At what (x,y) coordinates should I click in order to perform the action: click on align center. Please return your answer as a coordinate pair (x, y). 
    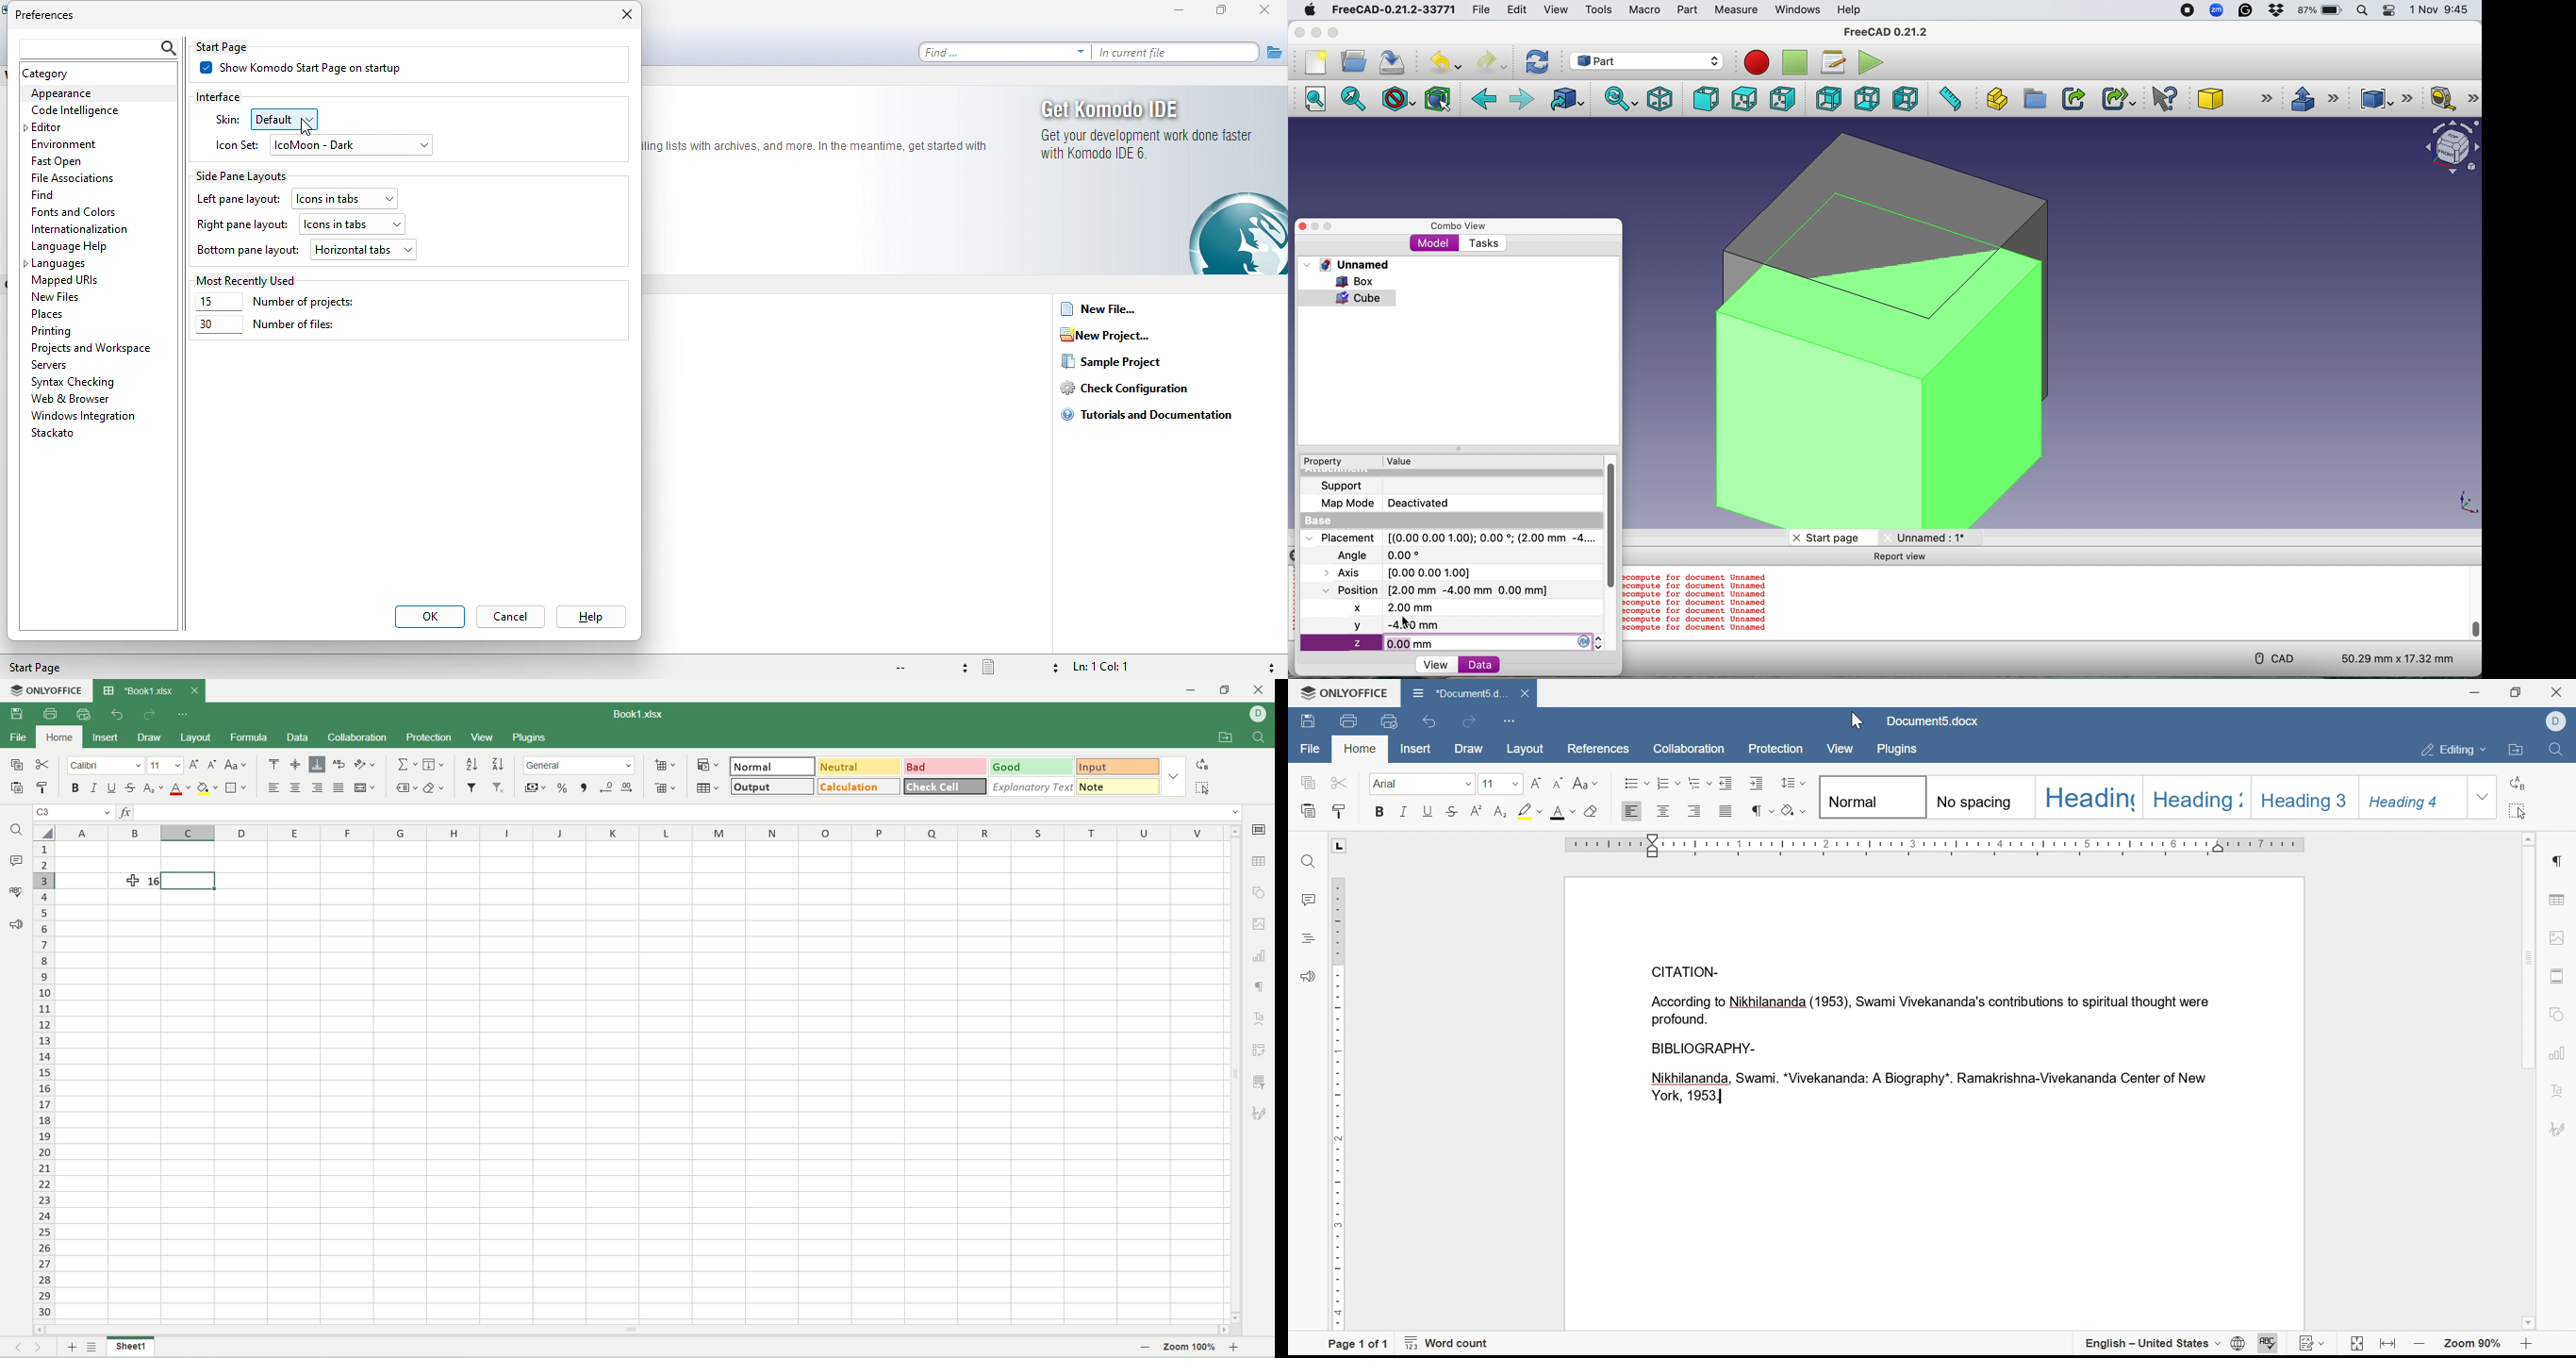
    Looking at the image, I should click on (296, 788).